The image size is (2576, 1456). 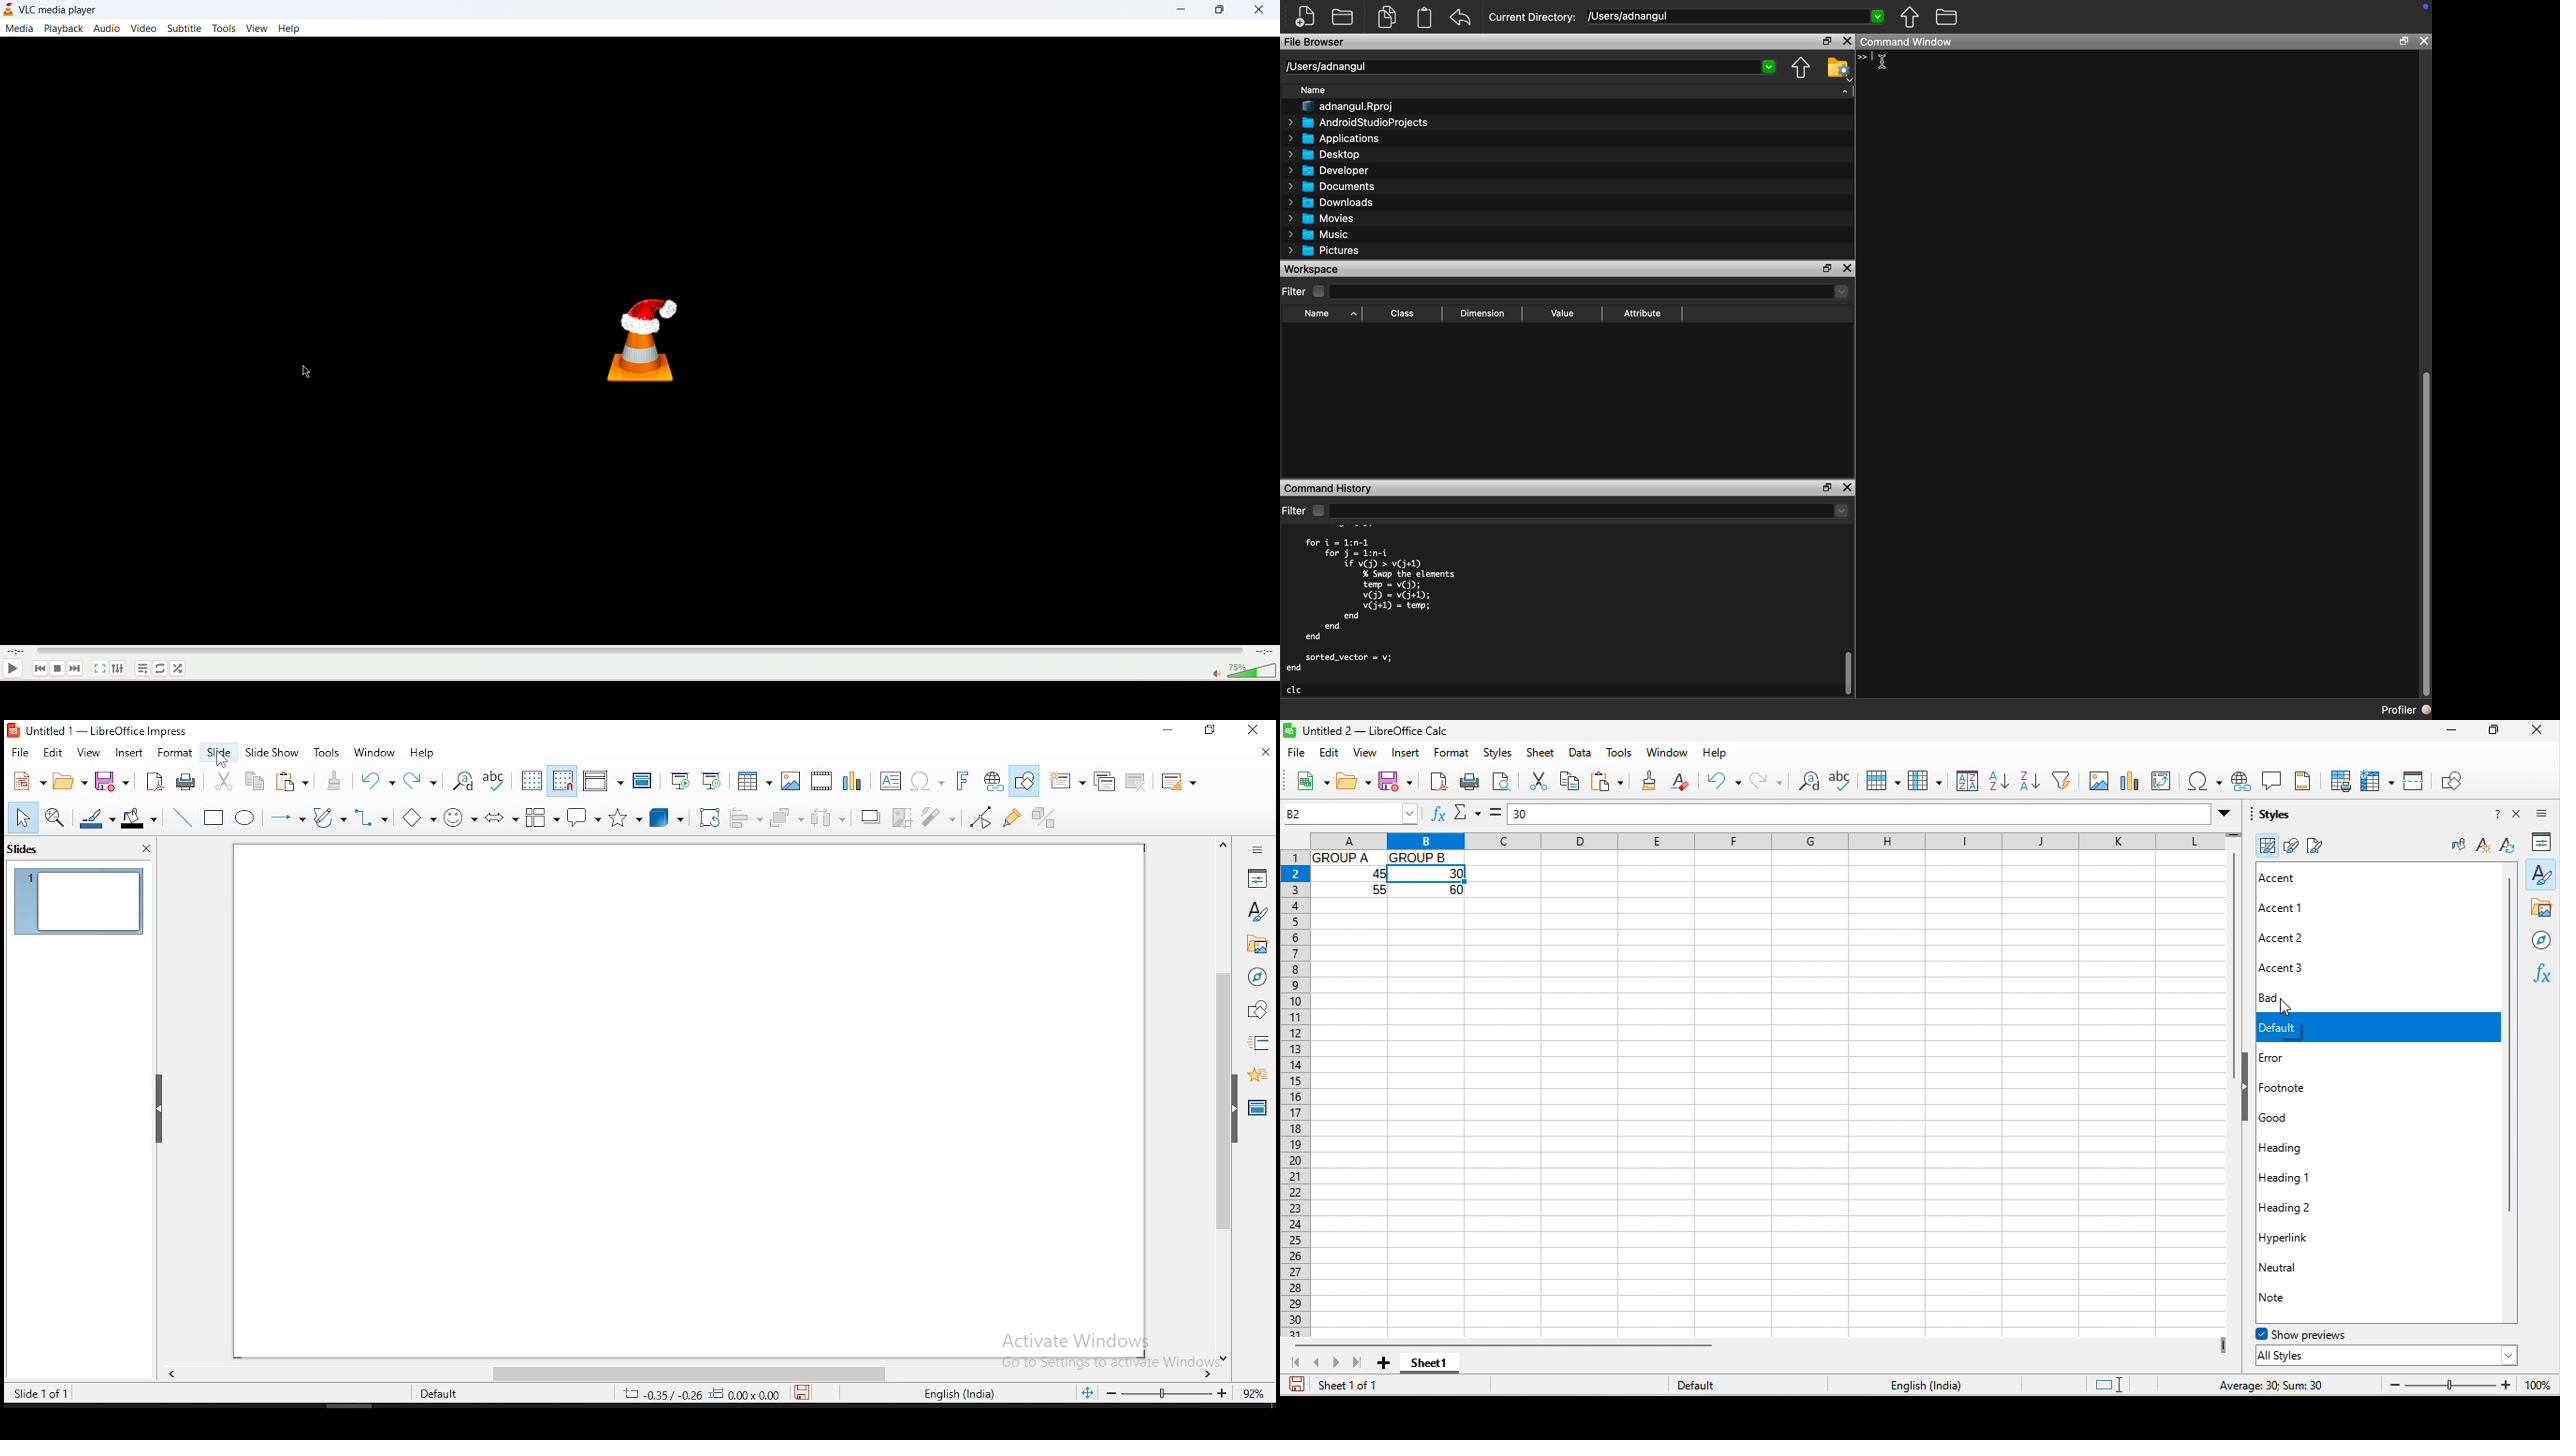 I want to click on shuffle, so click(x=179, y=669).